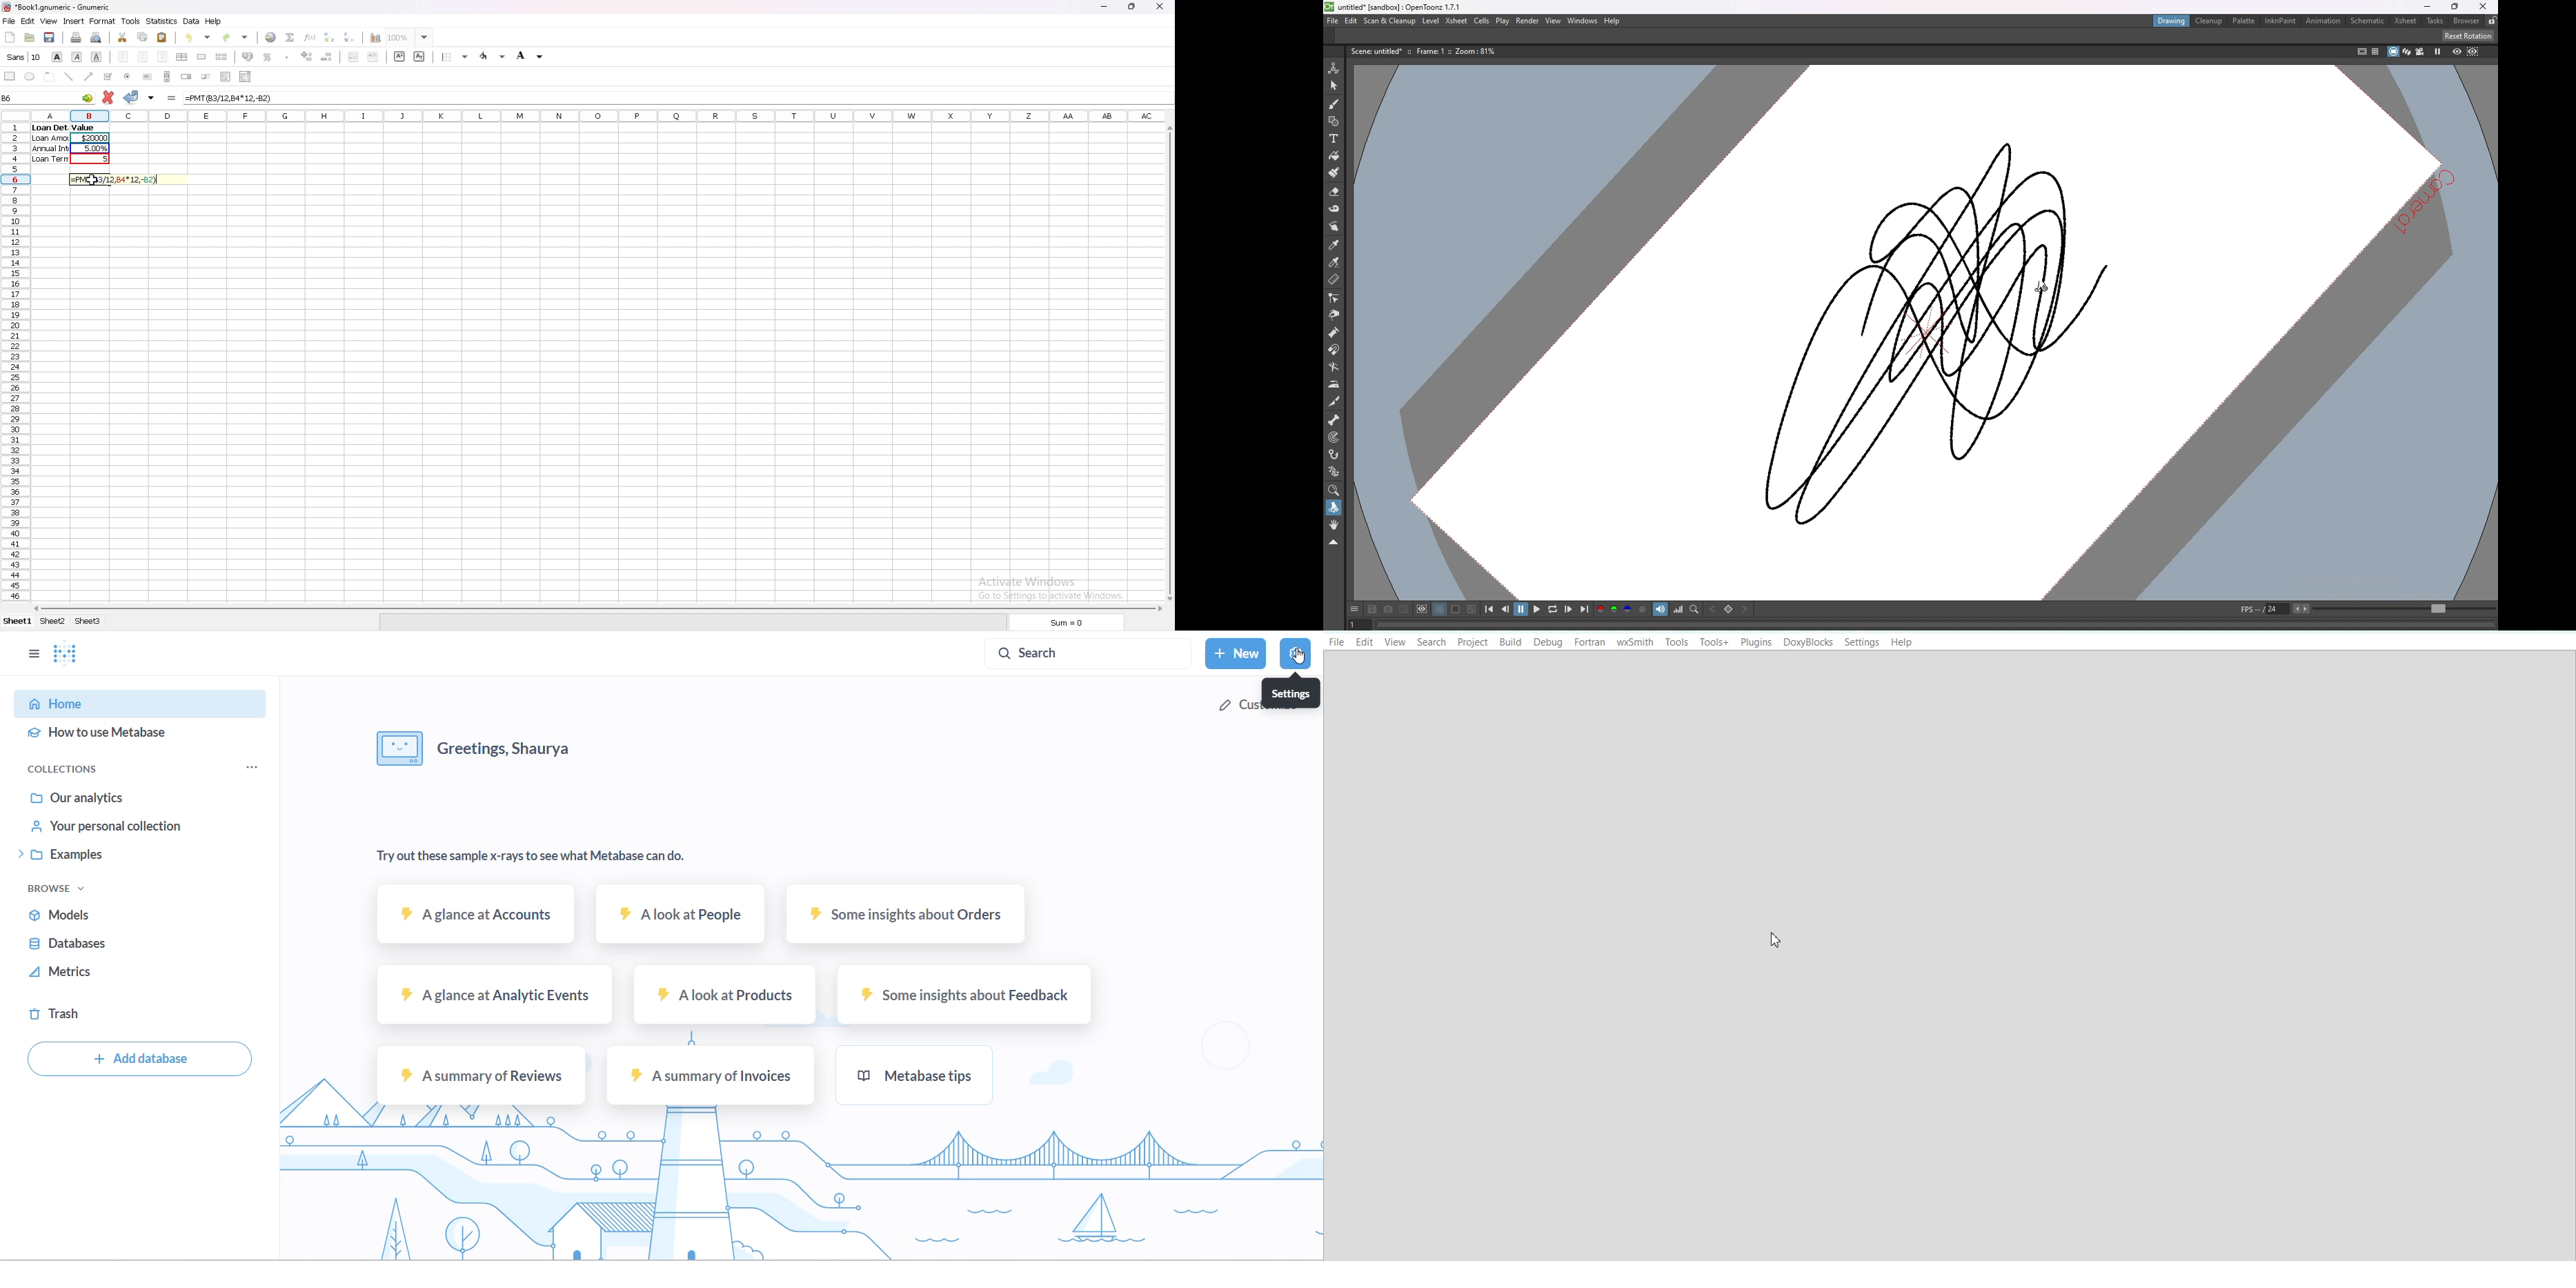 The image size is (2576, 1288). Describe the element at coordinates (1105, 7) in the screenshot. I see `minimize` at that location.